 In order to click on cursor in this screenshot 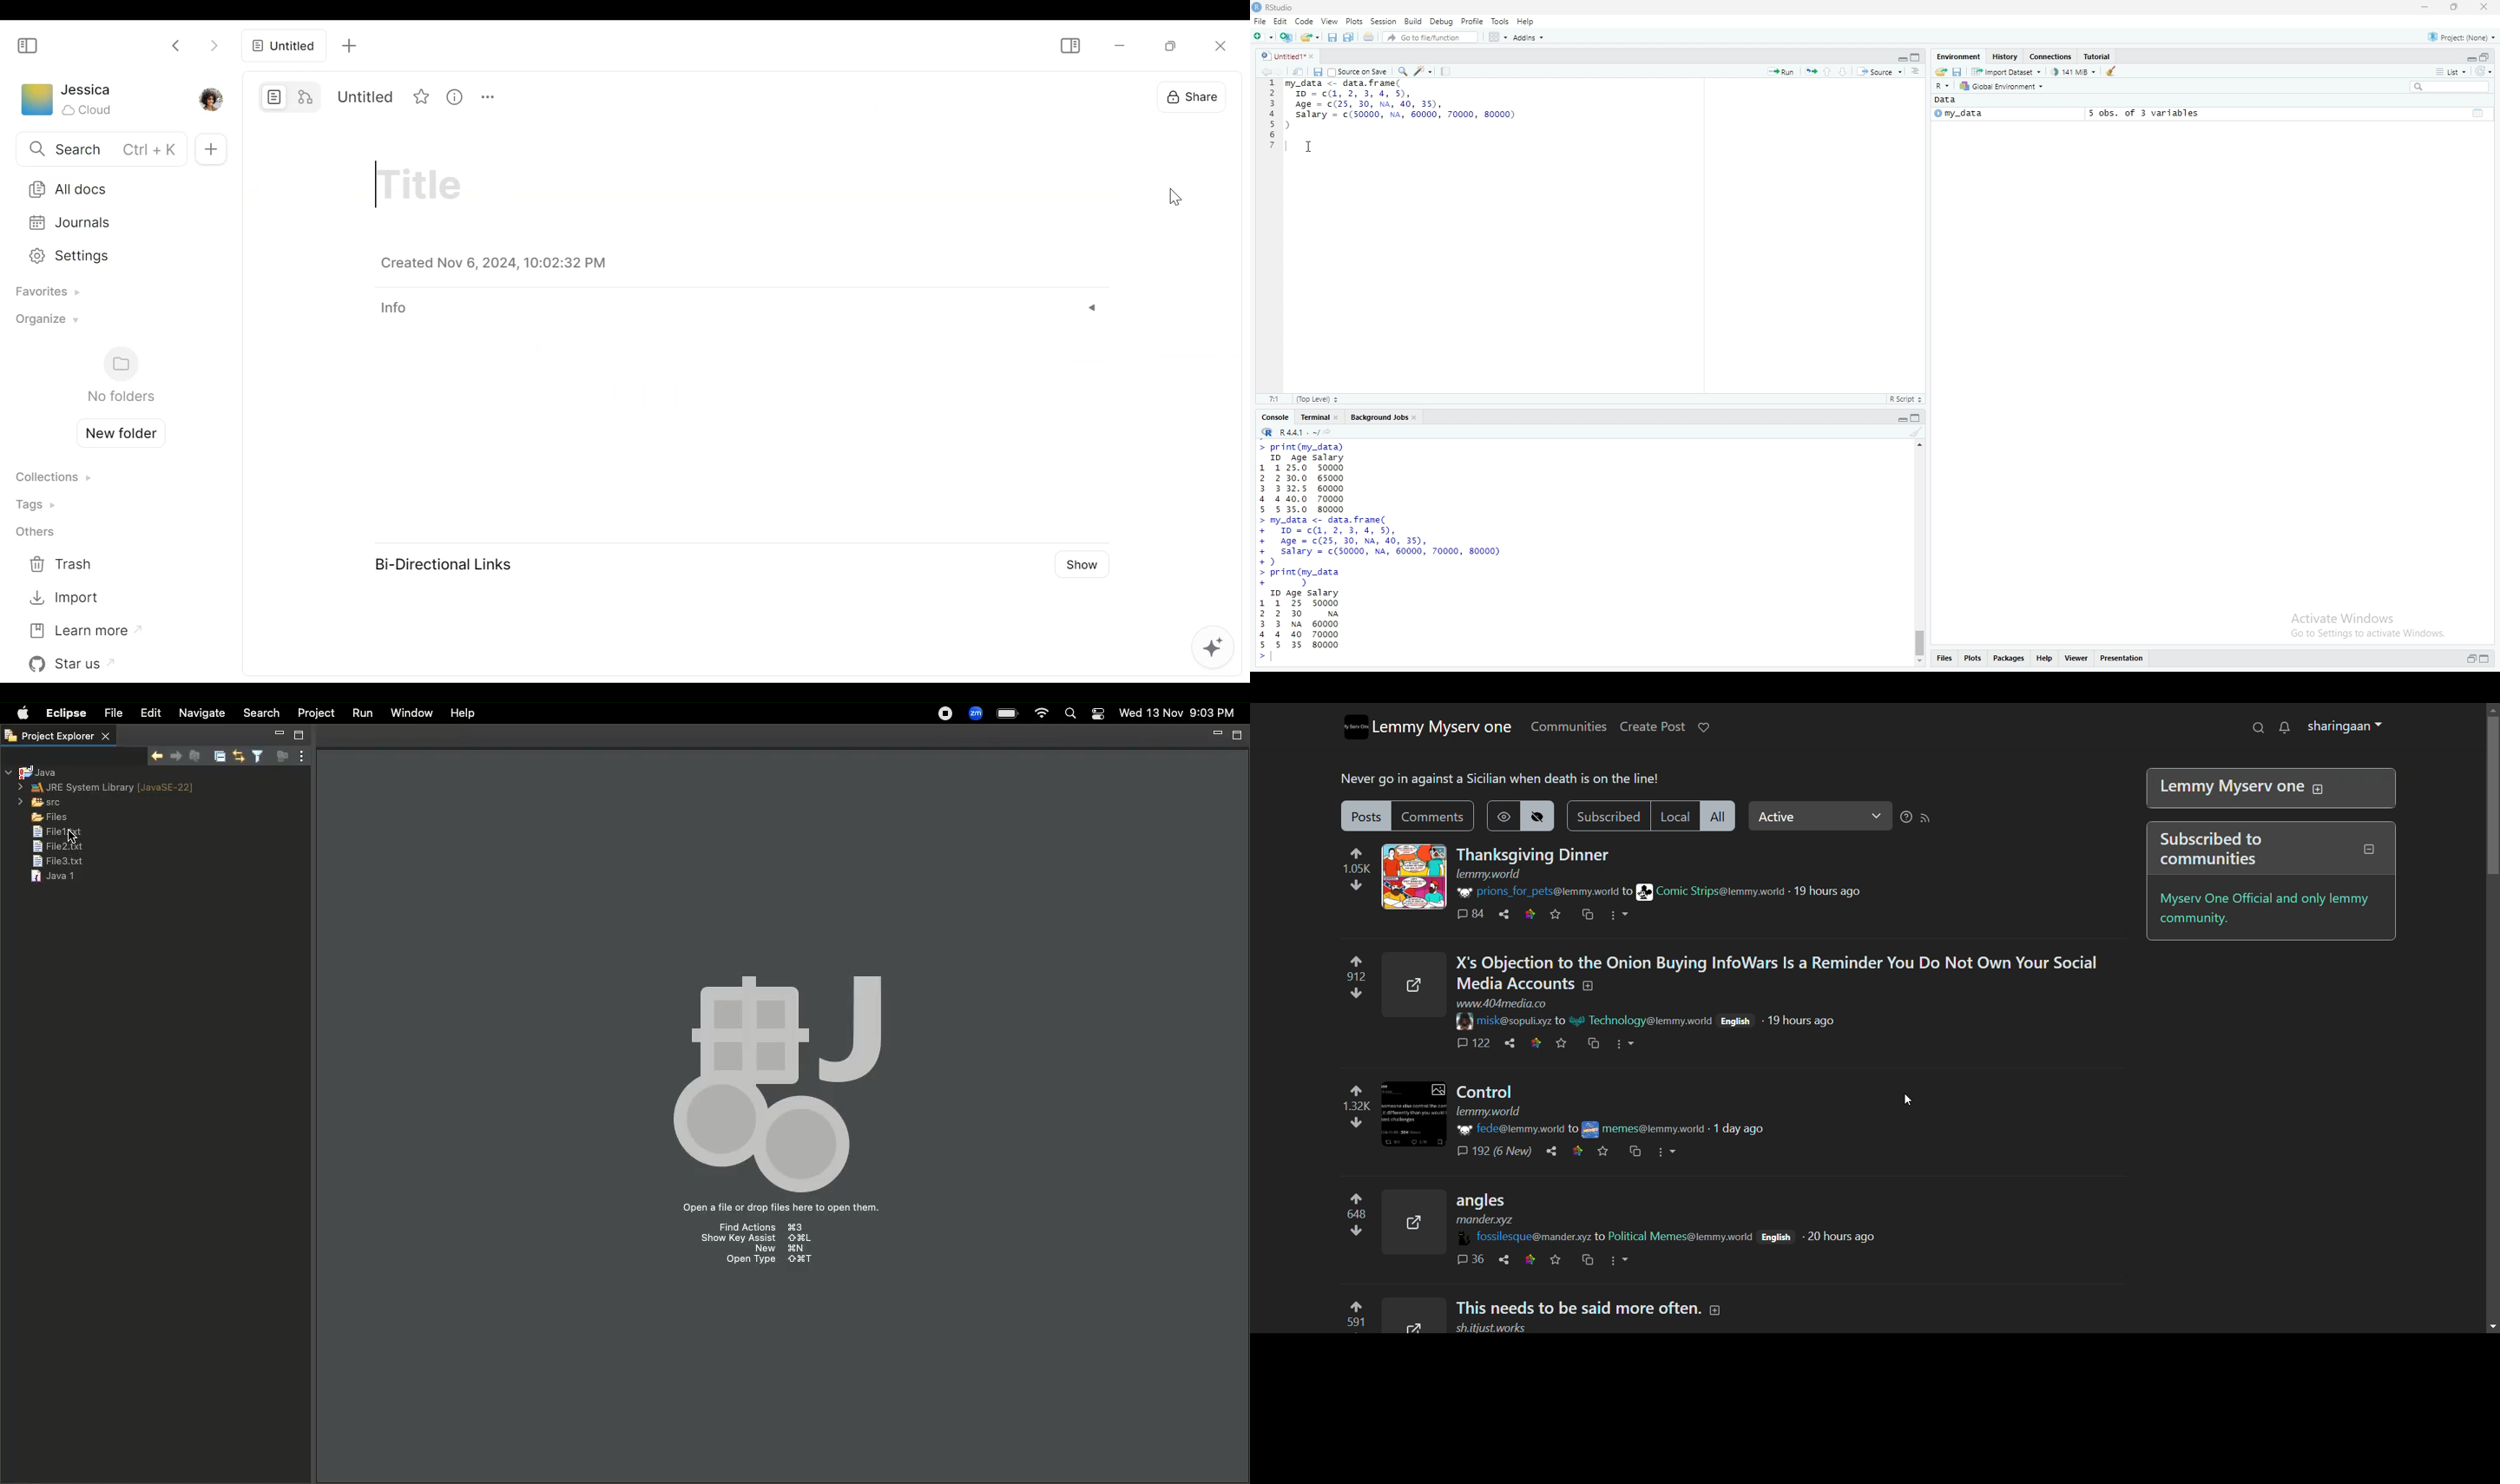, I will do `click(1309, 147)`.